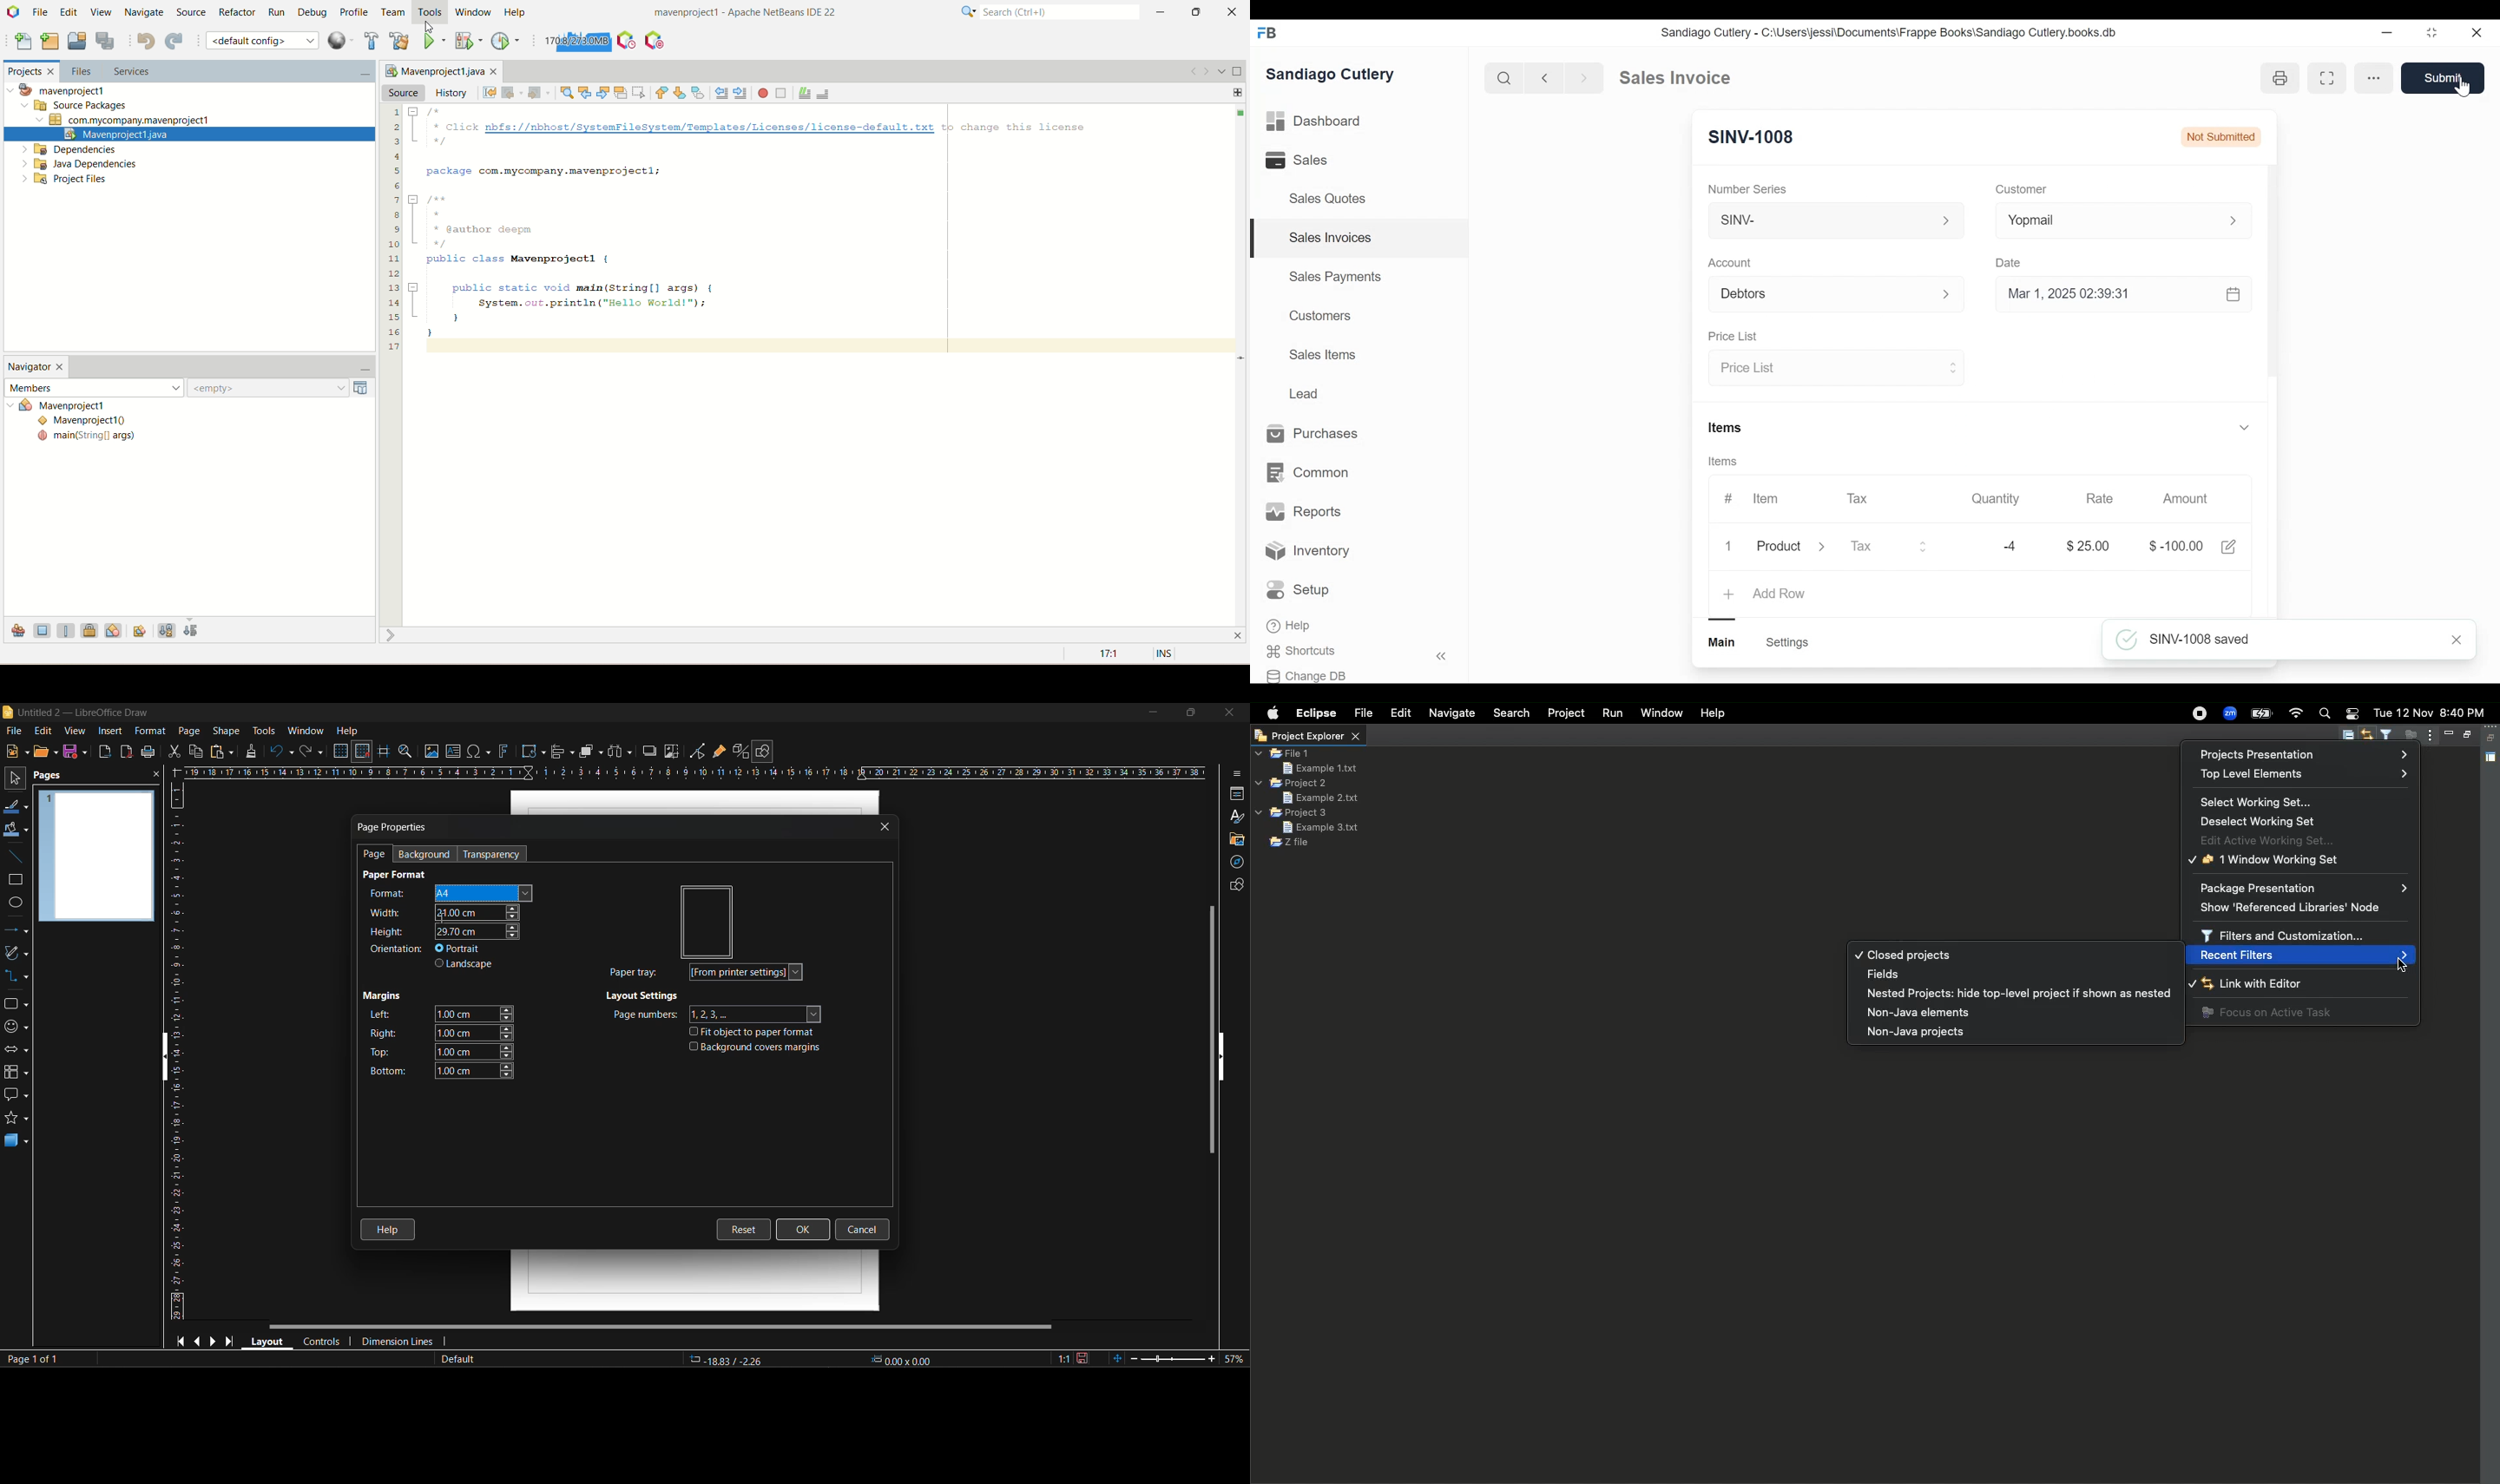  Describe the element at coordinates (518, 12) in the screenshot. I see `help` at that location.